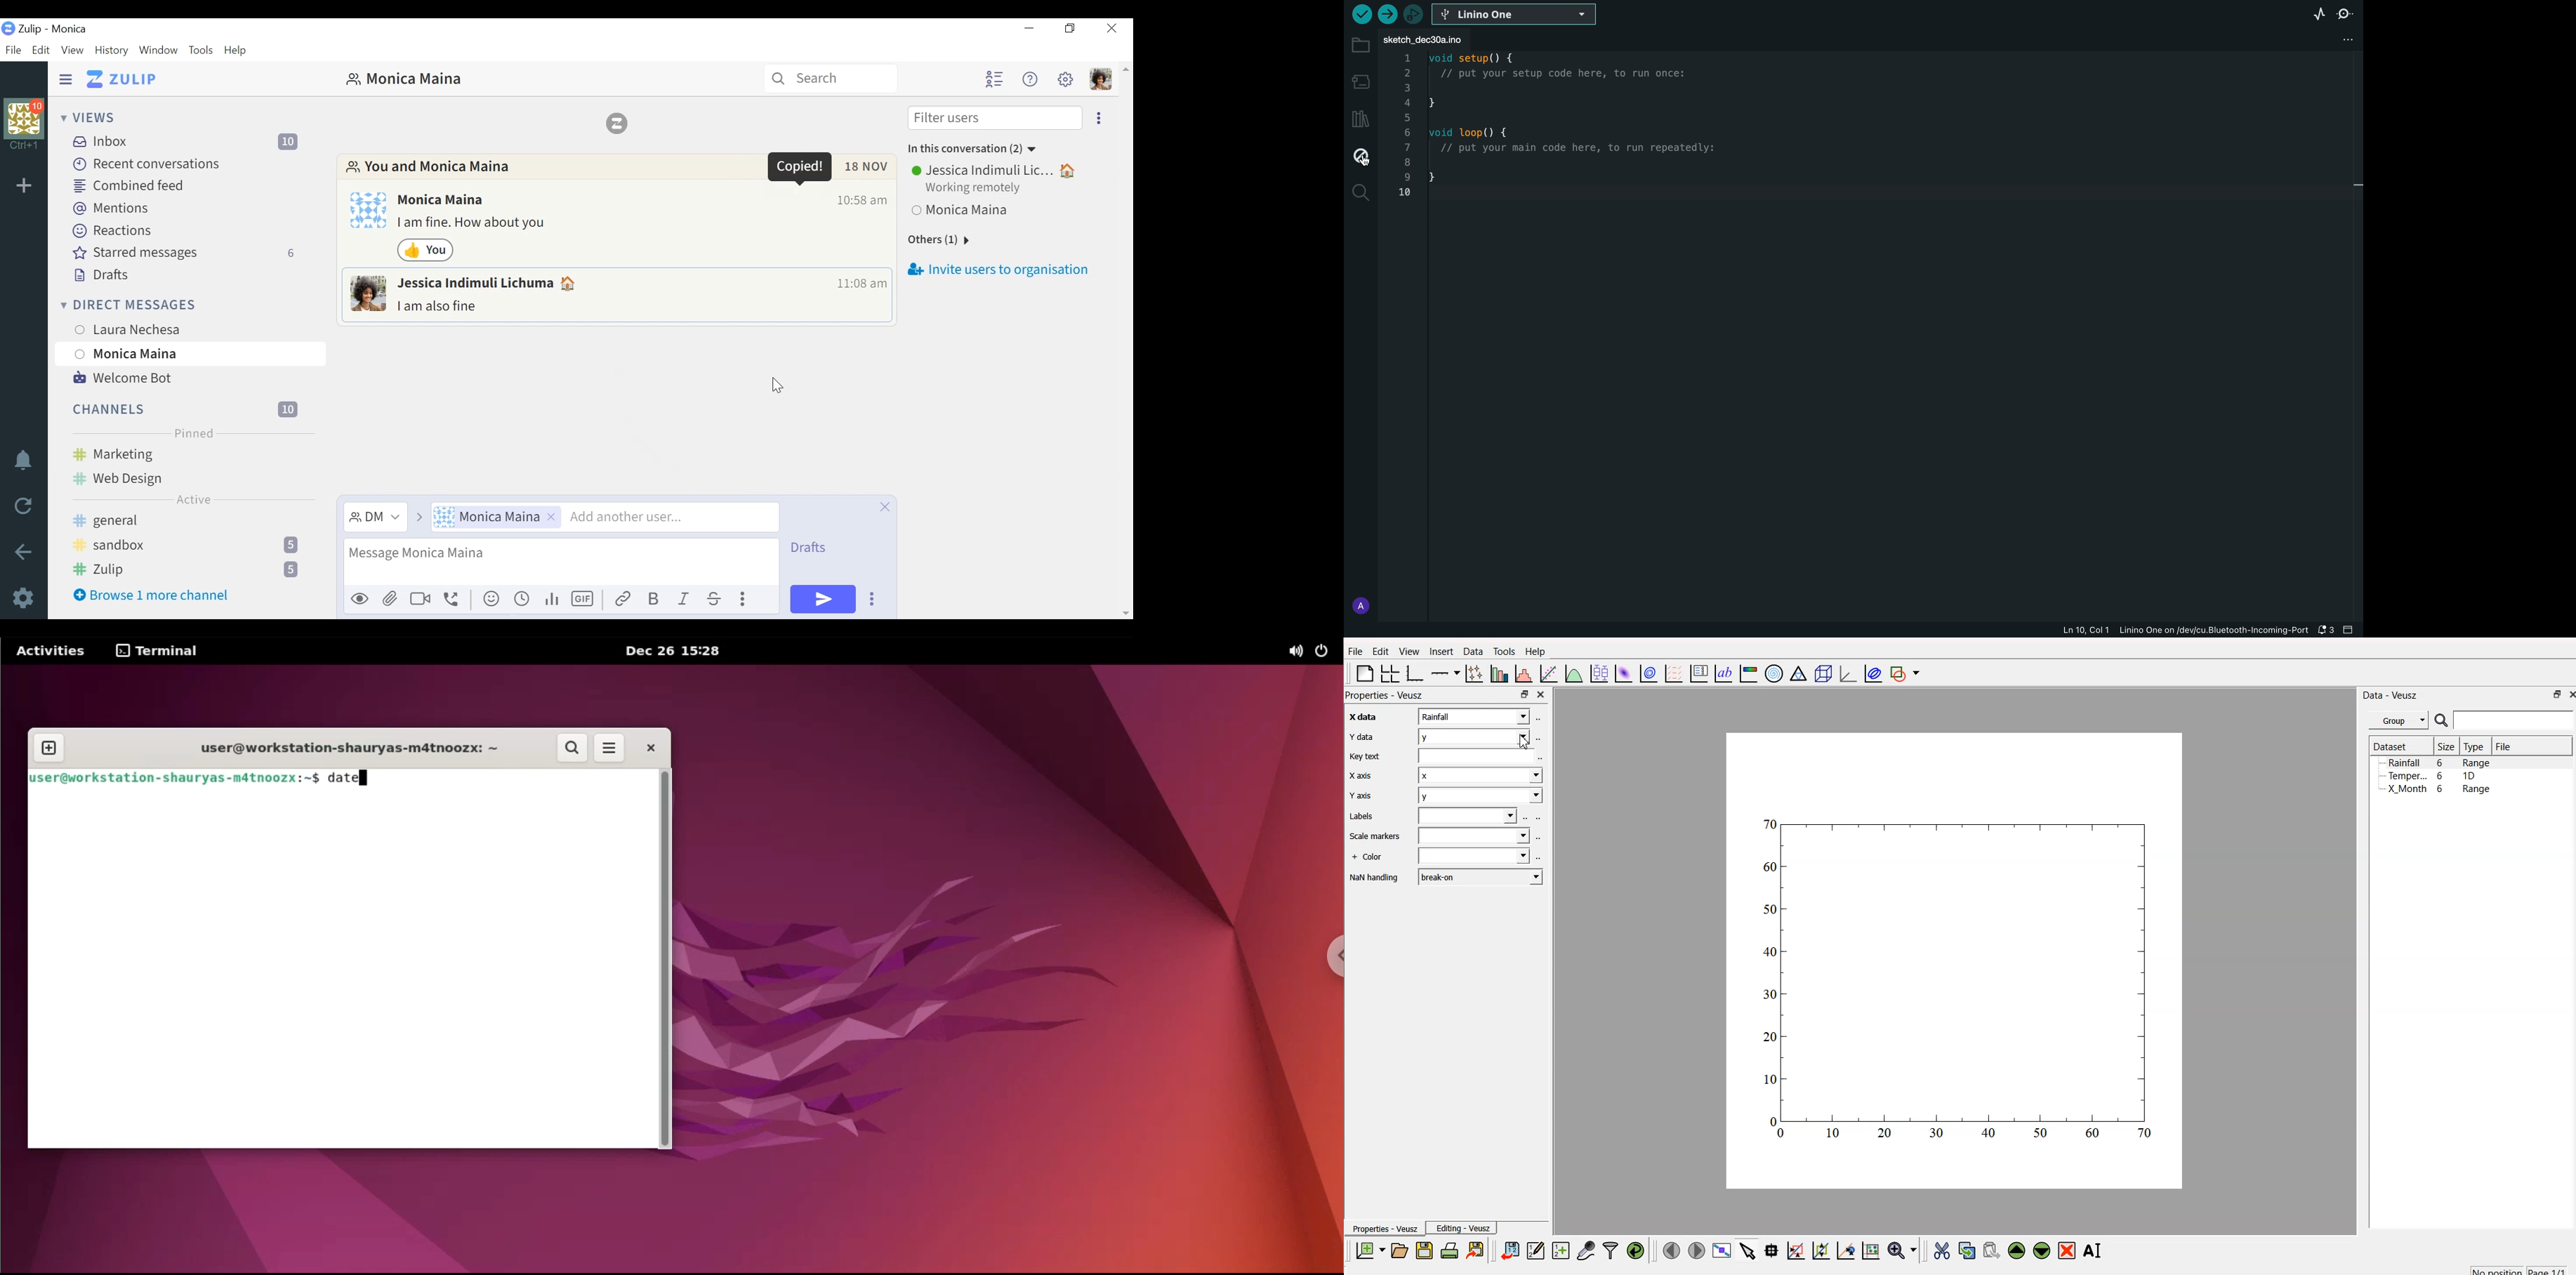 The image size is (2576, 1288). I want to click on Monica Maina, so click(975, 213).